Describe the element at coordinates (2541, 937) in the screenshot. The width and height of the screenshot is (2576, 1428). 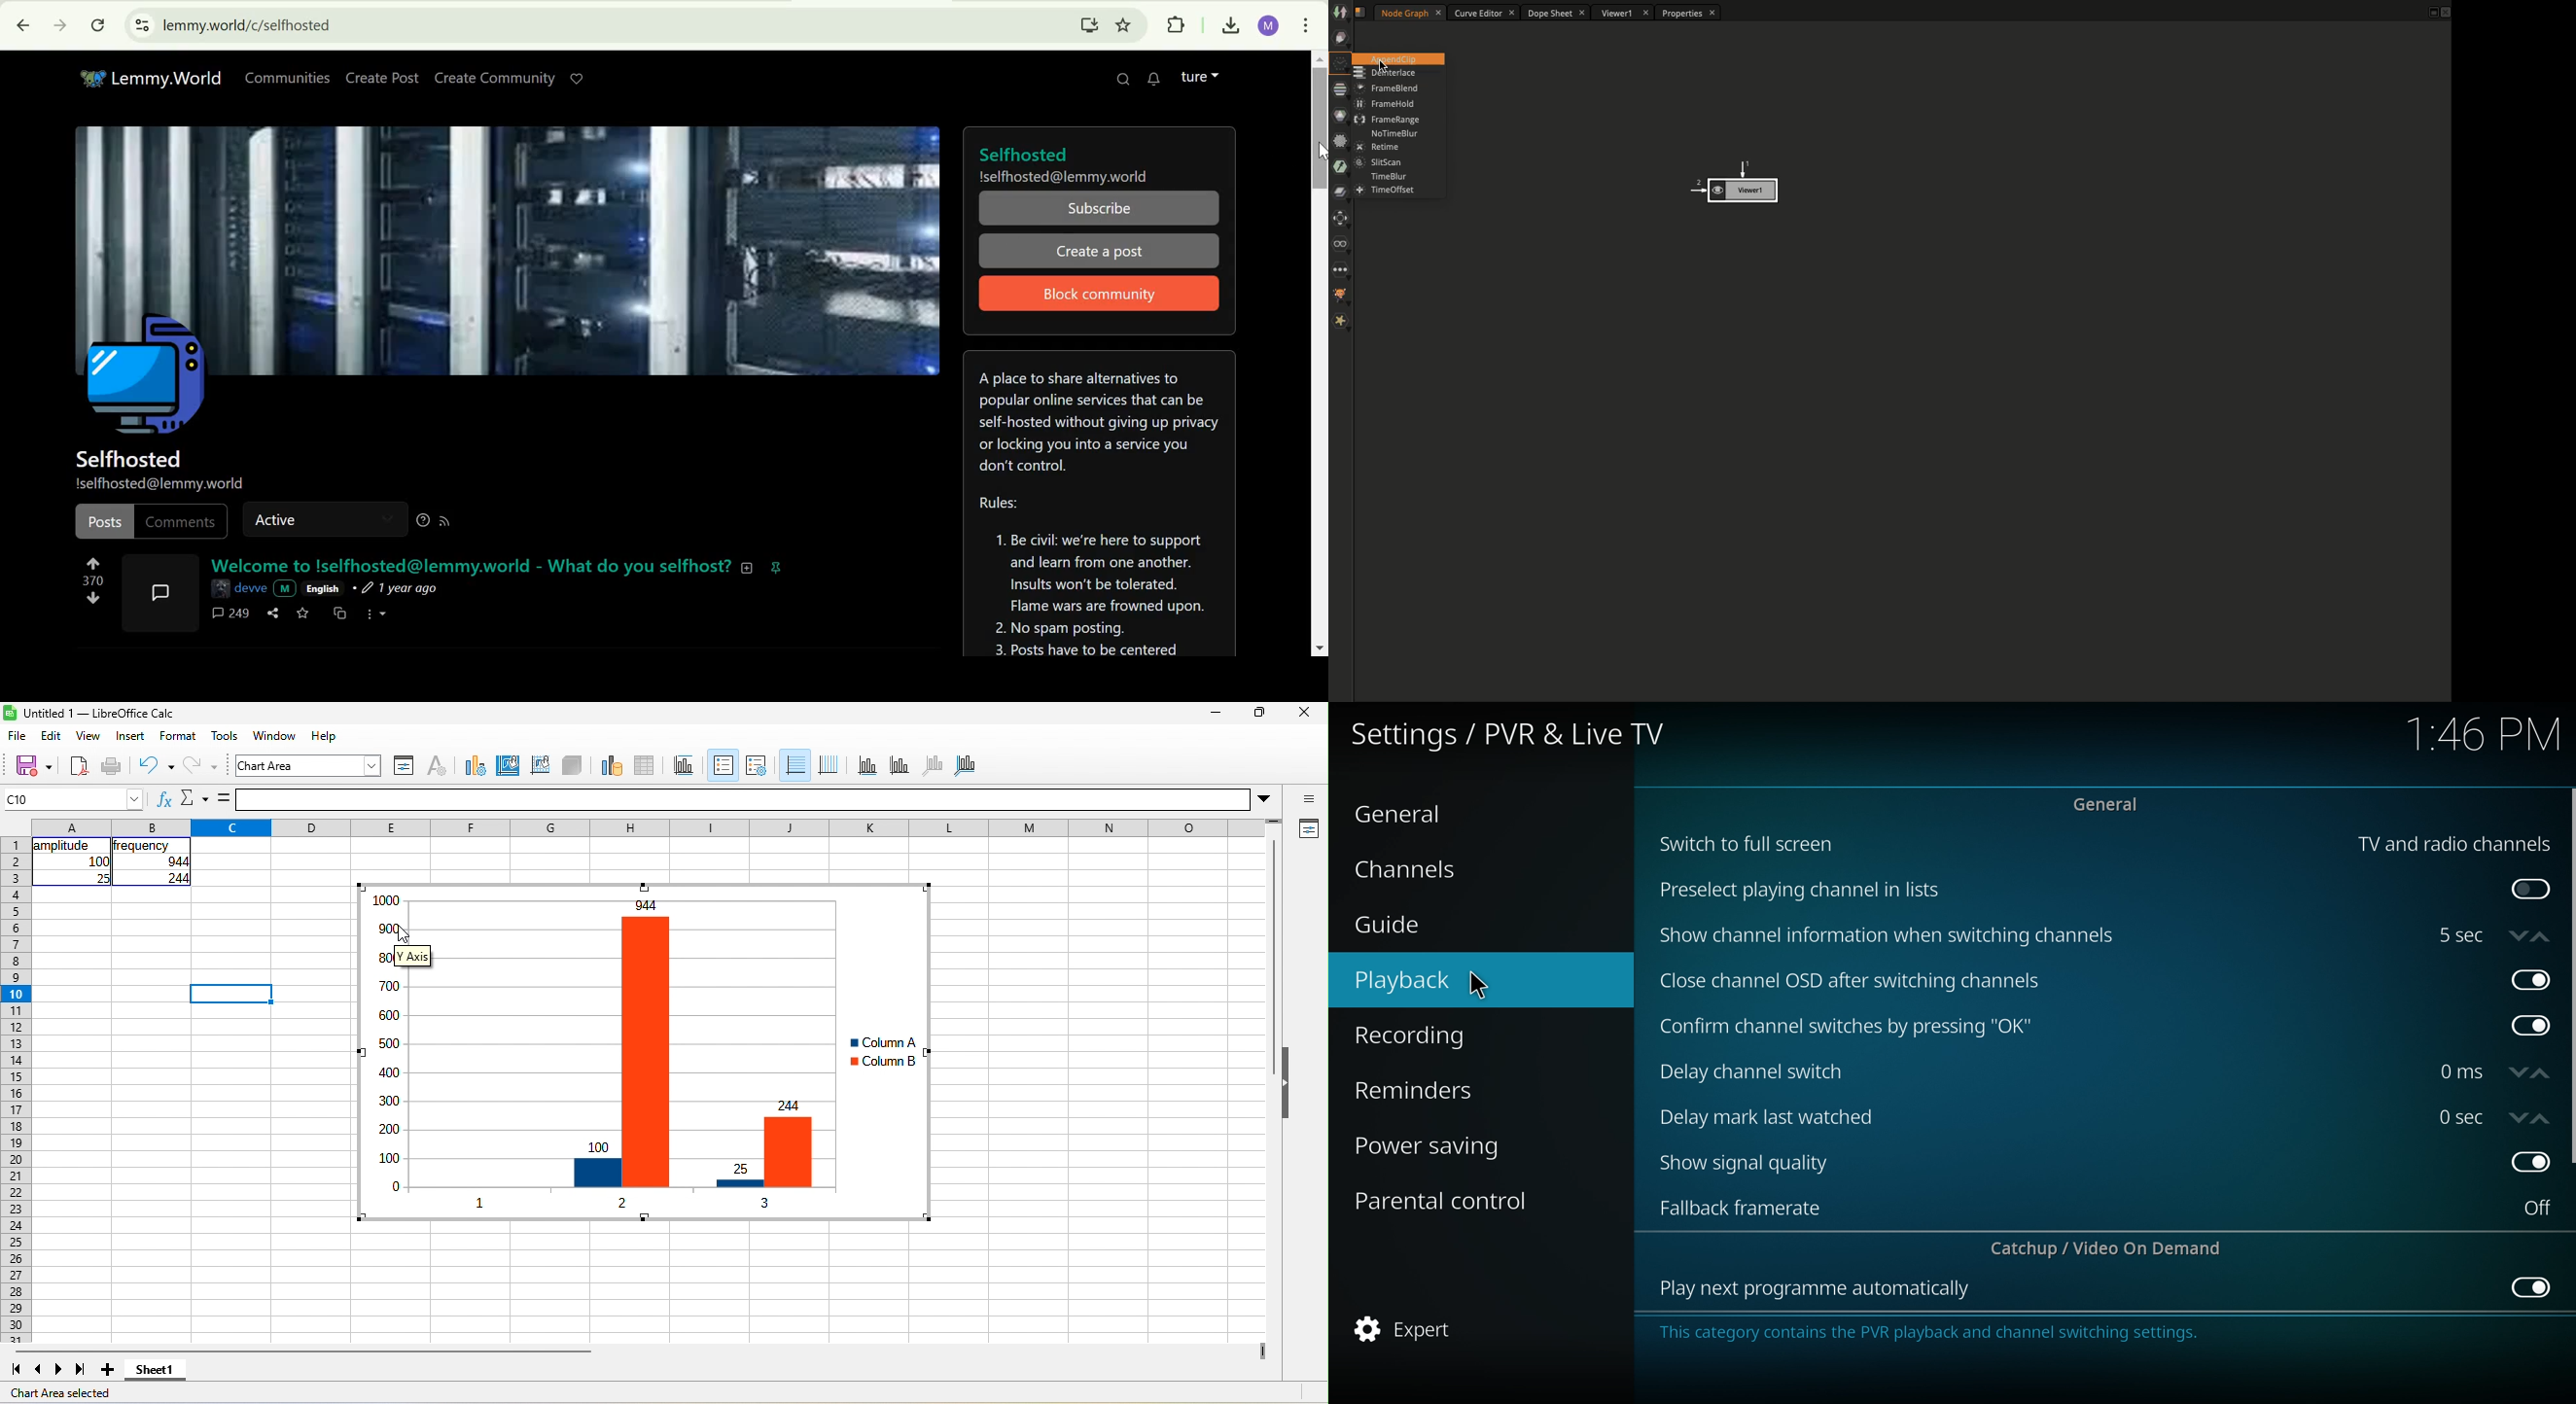
I see `increase time` at that location.